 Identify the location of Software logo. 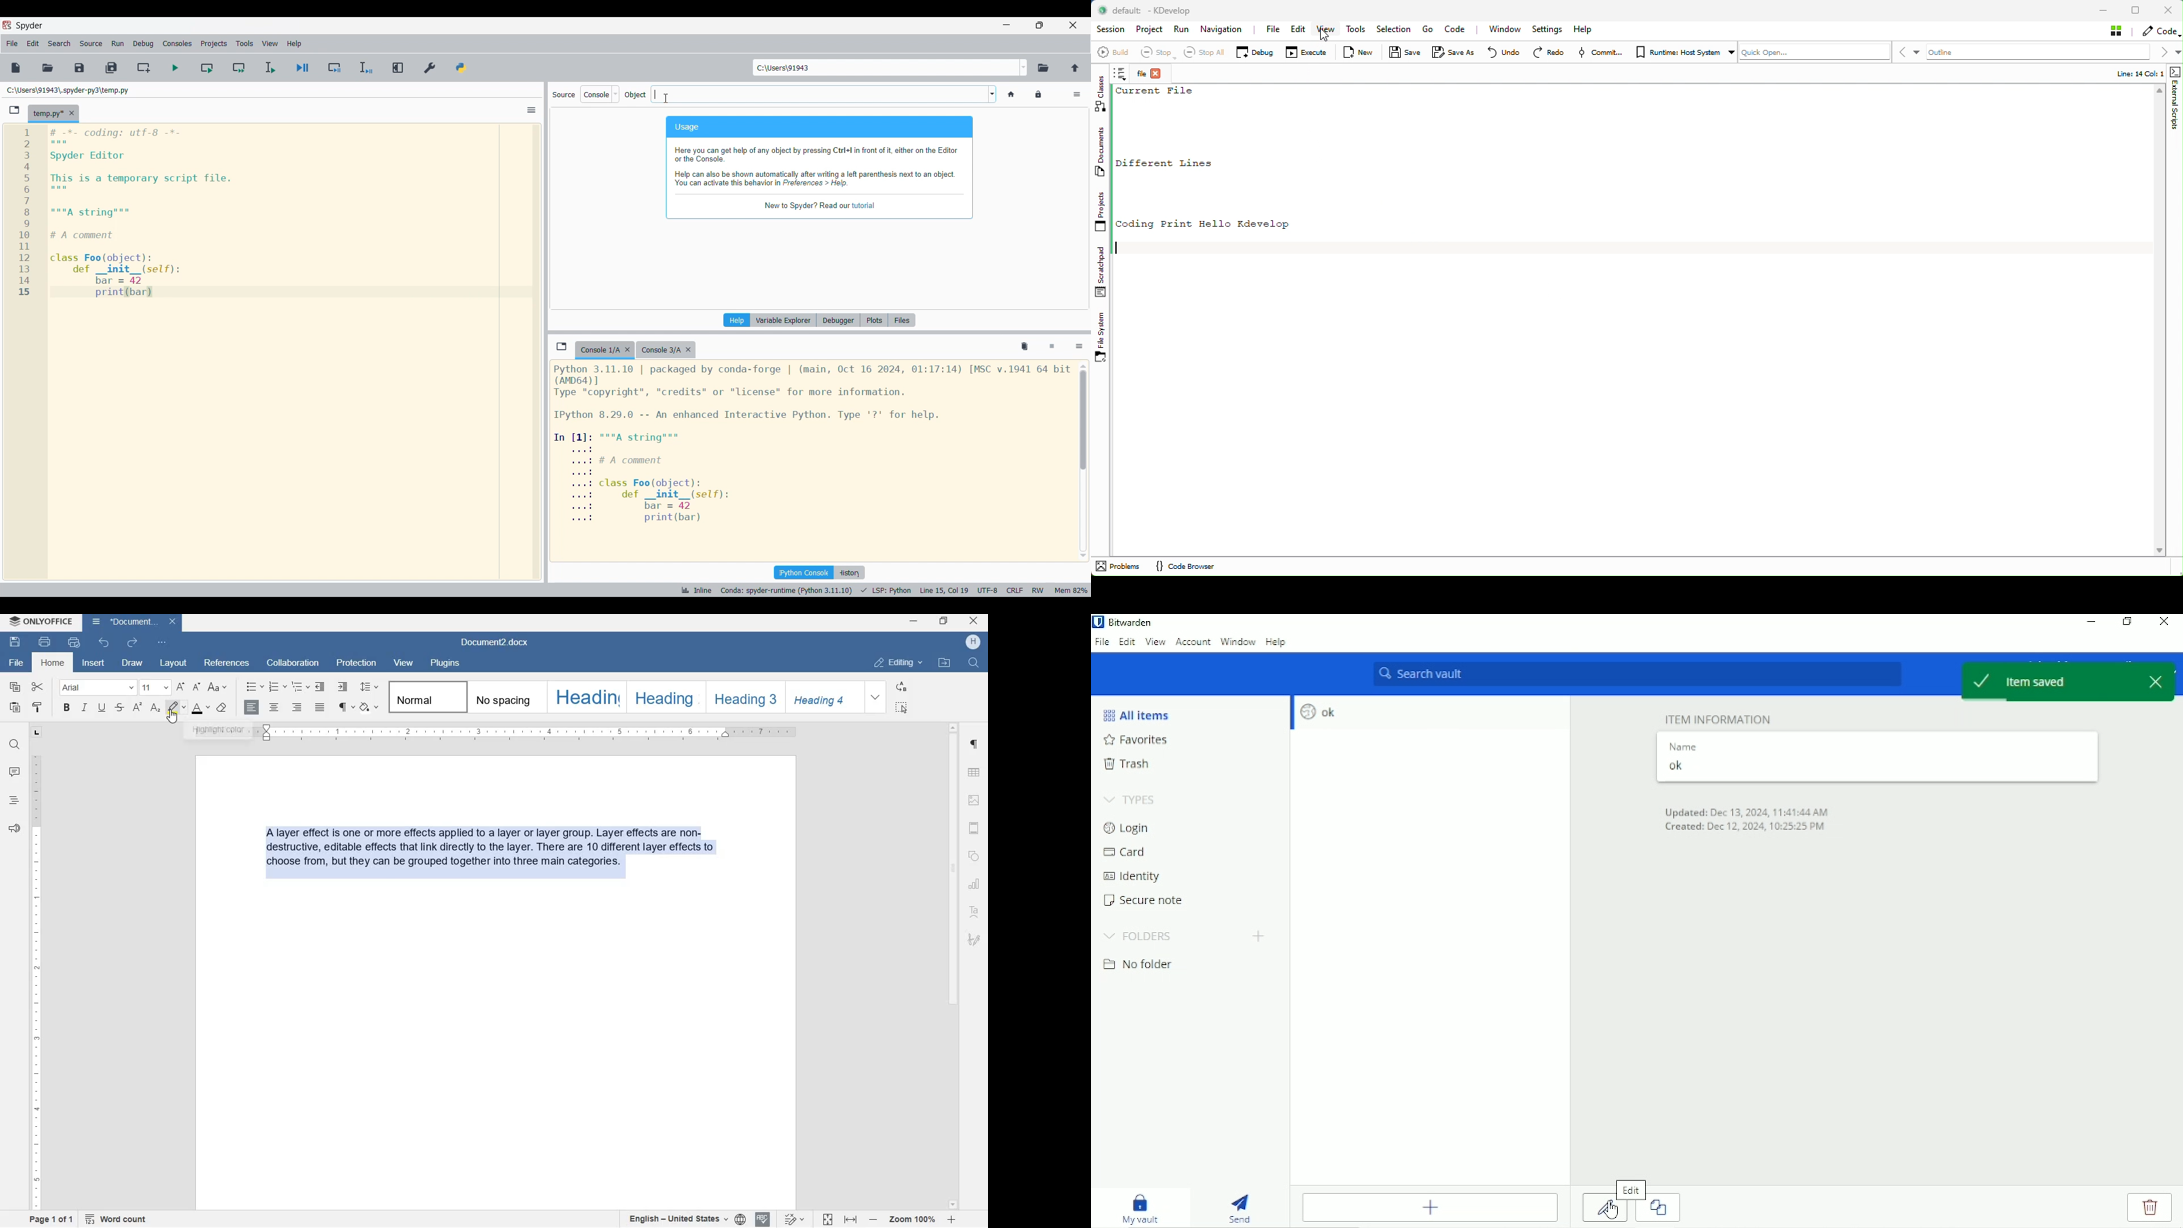
(30, 25).